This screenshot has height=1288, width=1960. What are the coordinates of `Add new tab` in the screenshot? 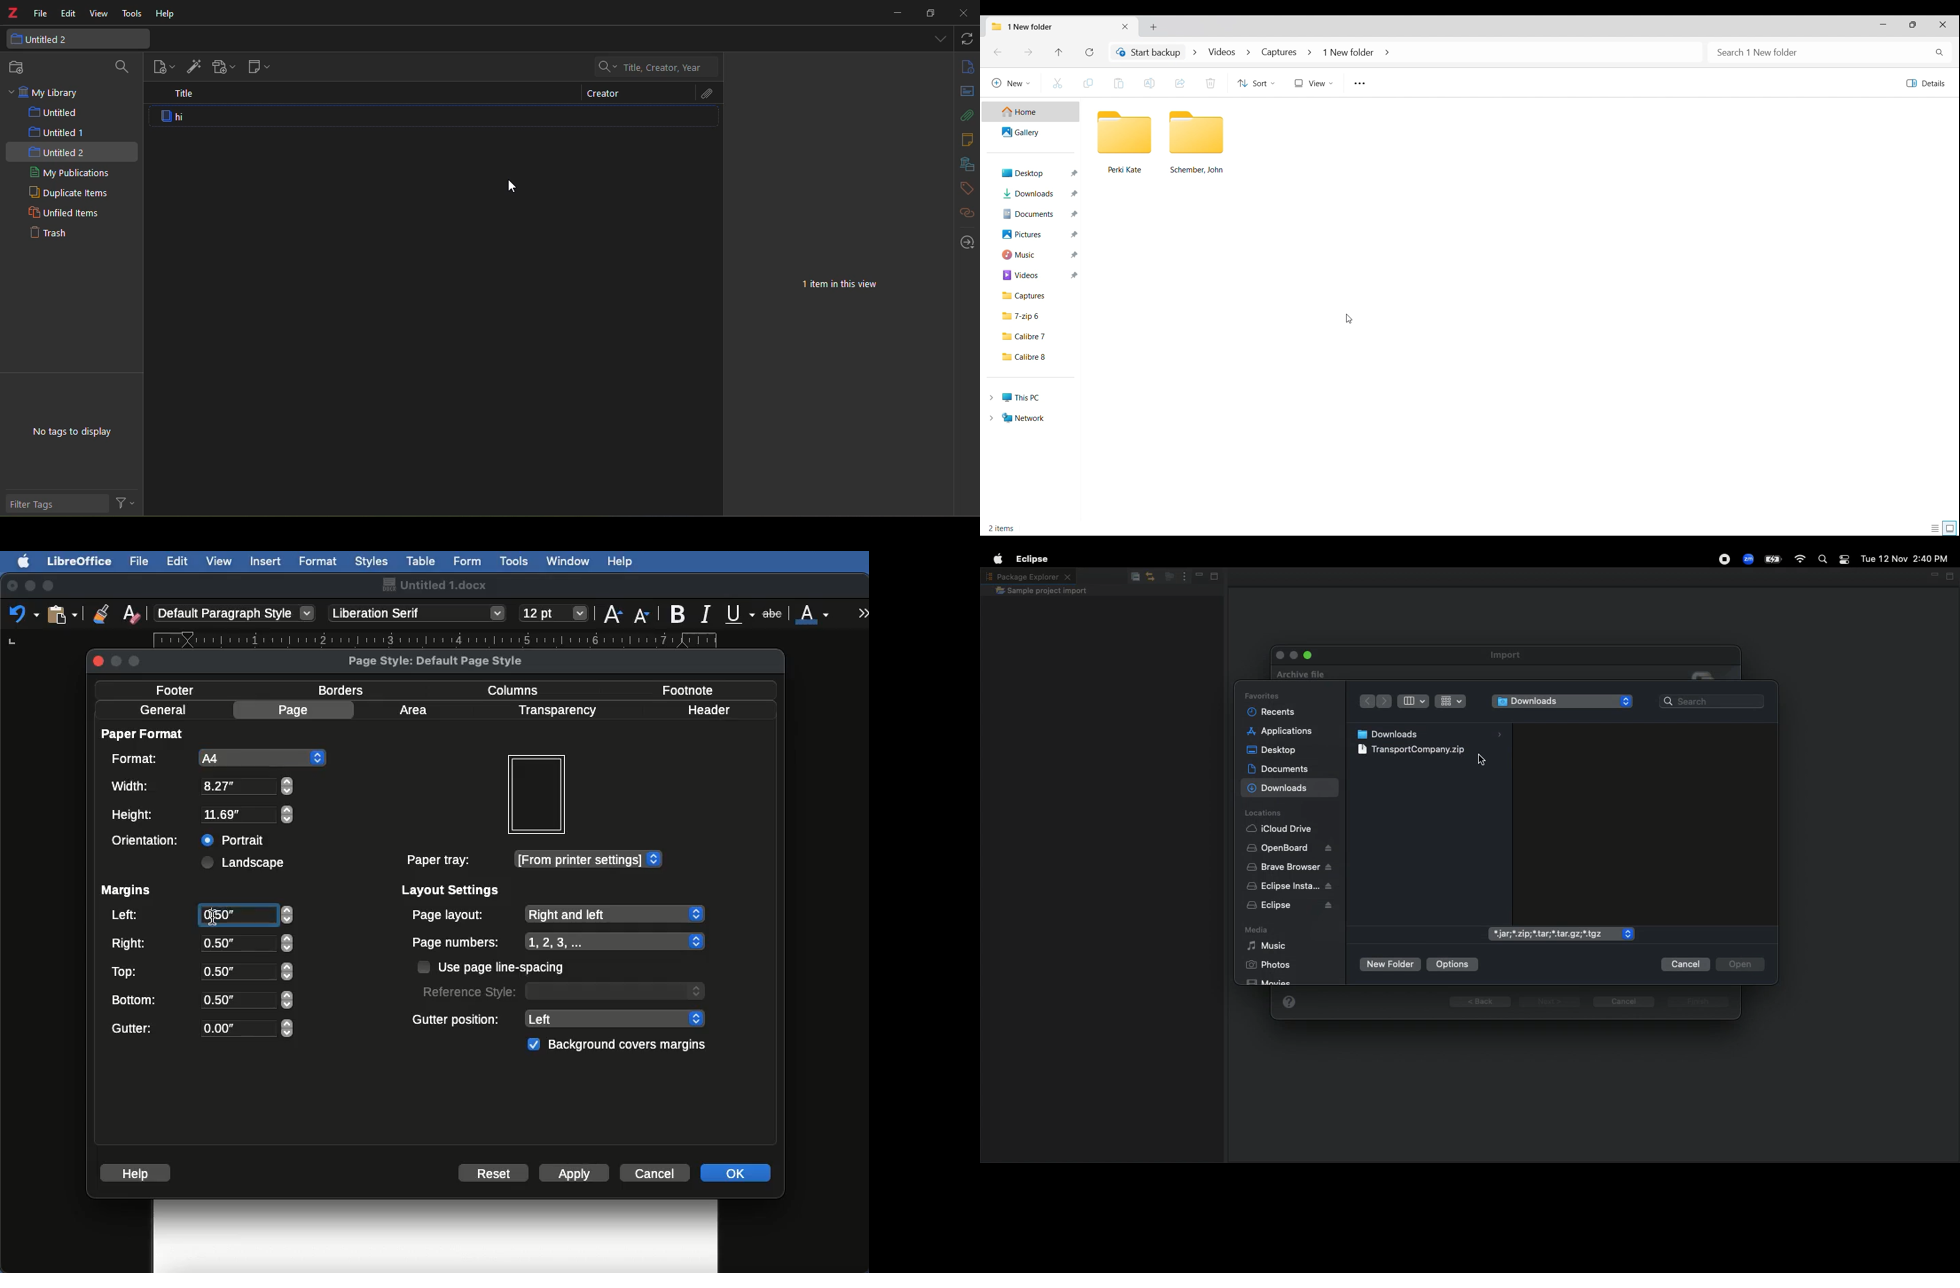 It's located at (1154, 27).